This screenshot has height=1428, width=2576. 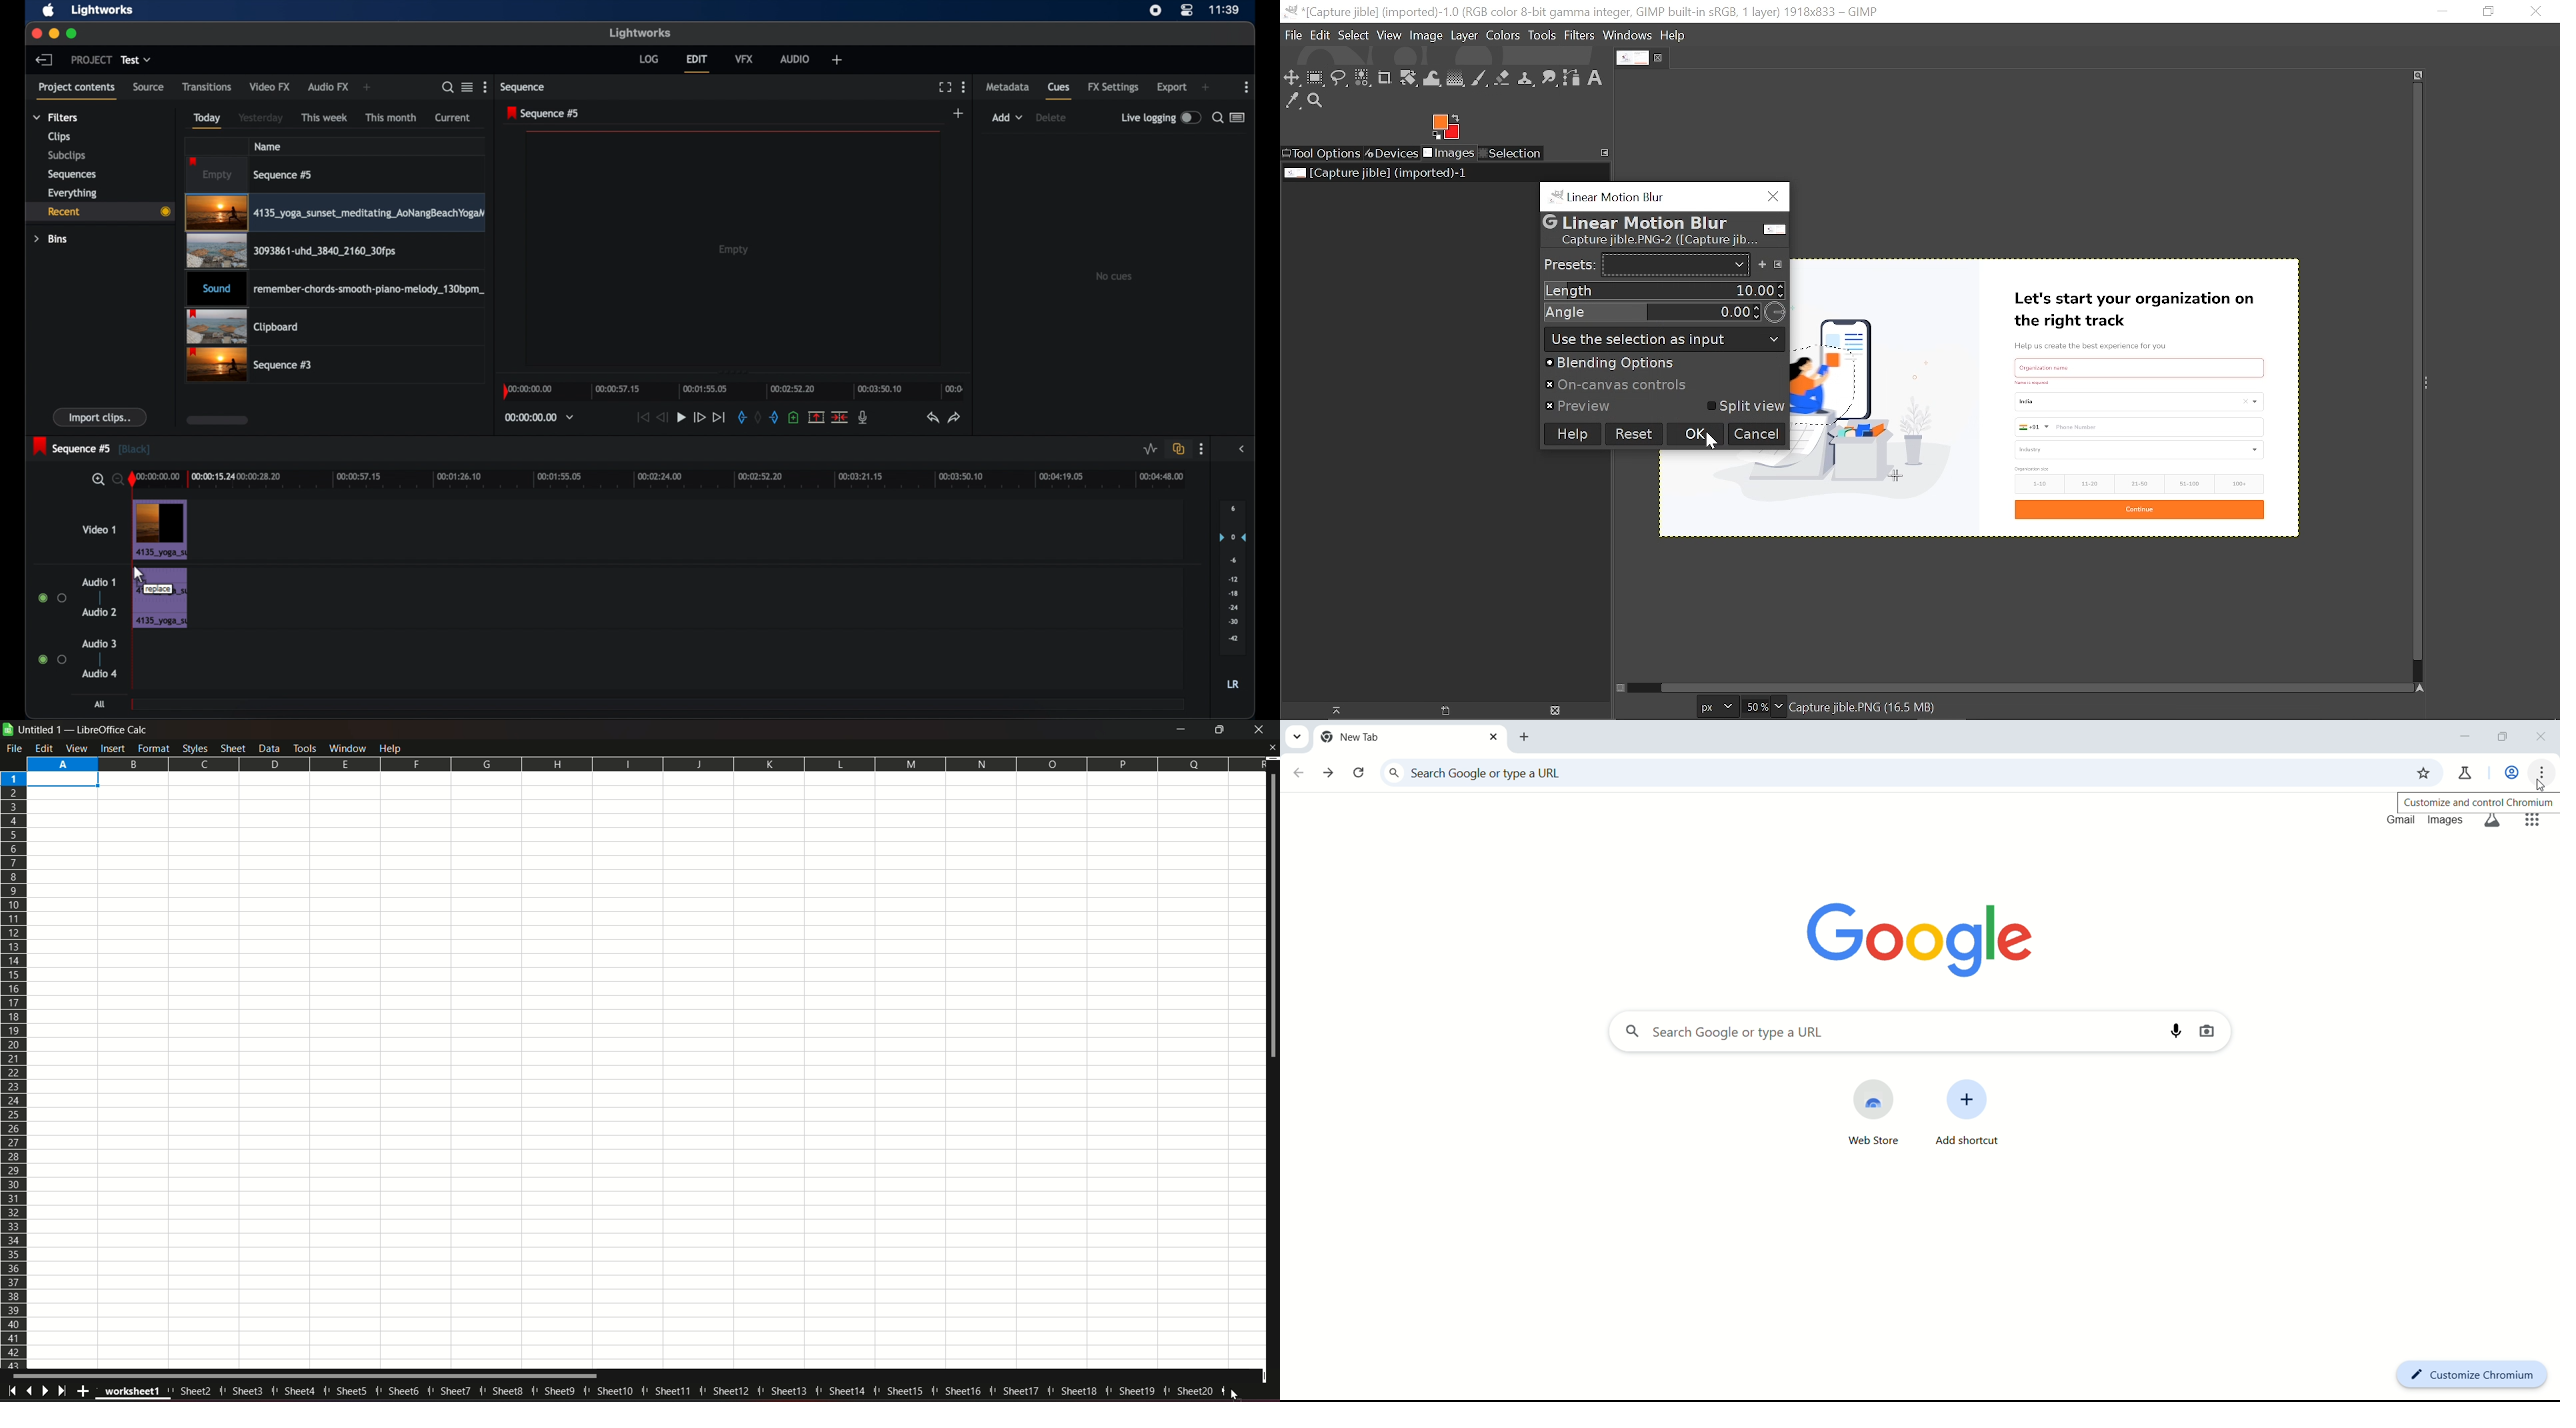 I want to click on search, so click(x=448, y=88).